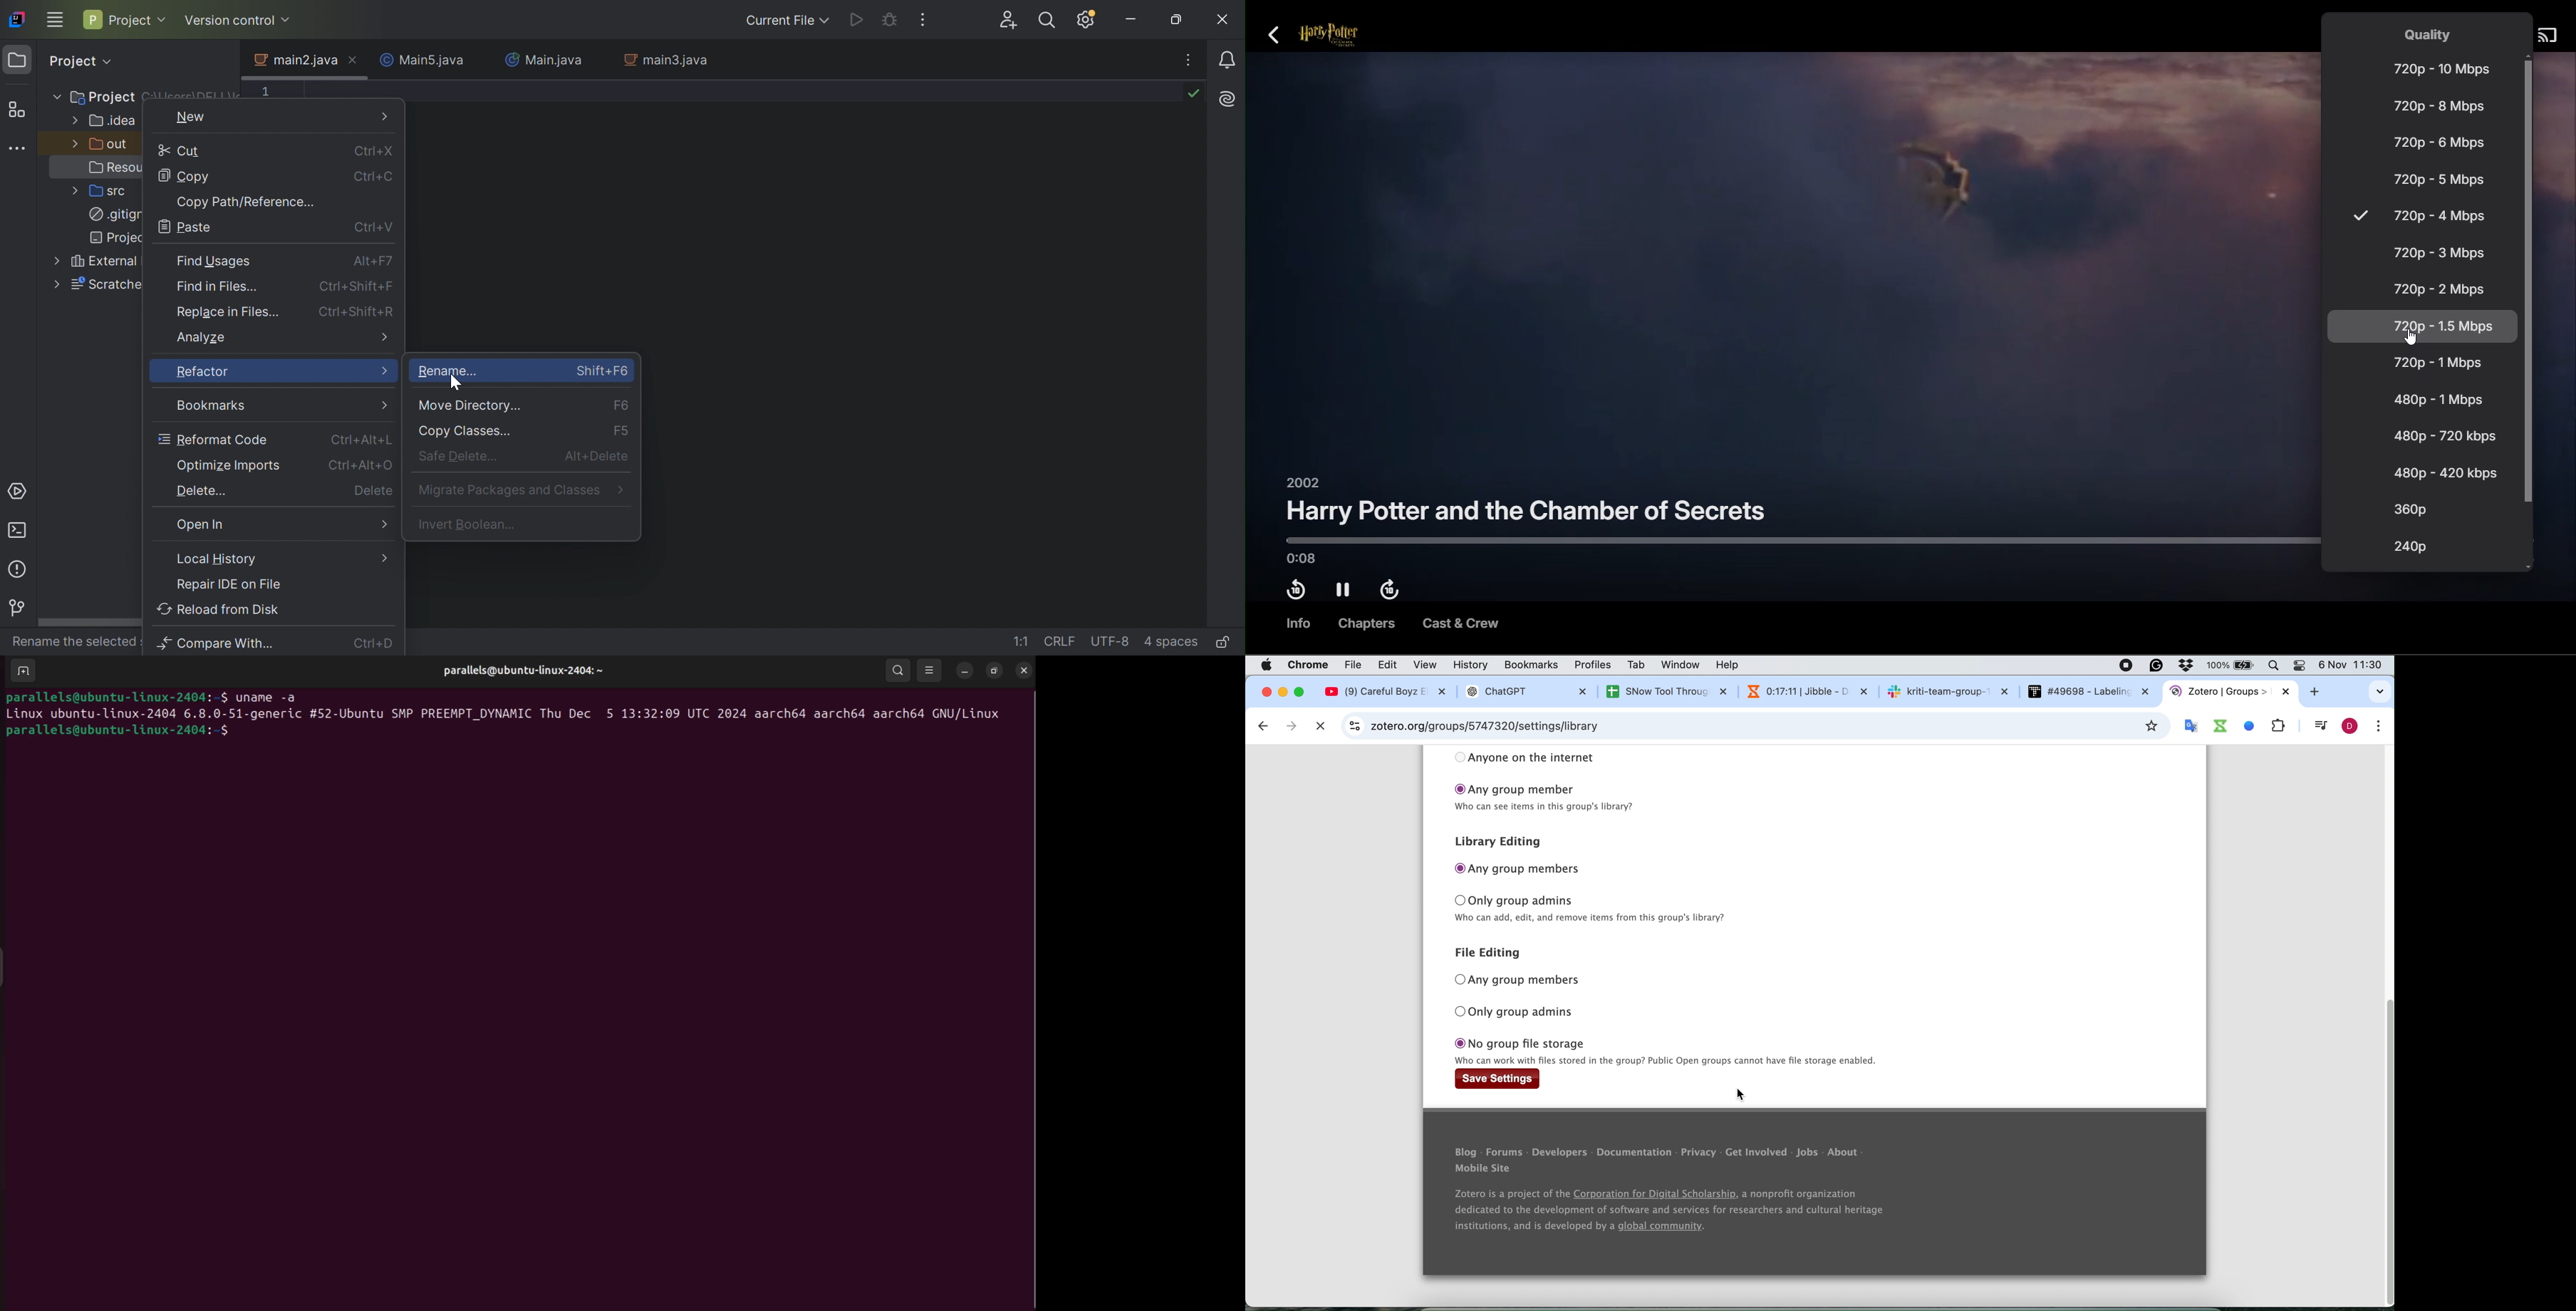 The width and height of the screenshot is (2576, 1316). Describe the element at coordinates (2443, 437) in the screenshot. I see `480p -  720kbps` at that location.